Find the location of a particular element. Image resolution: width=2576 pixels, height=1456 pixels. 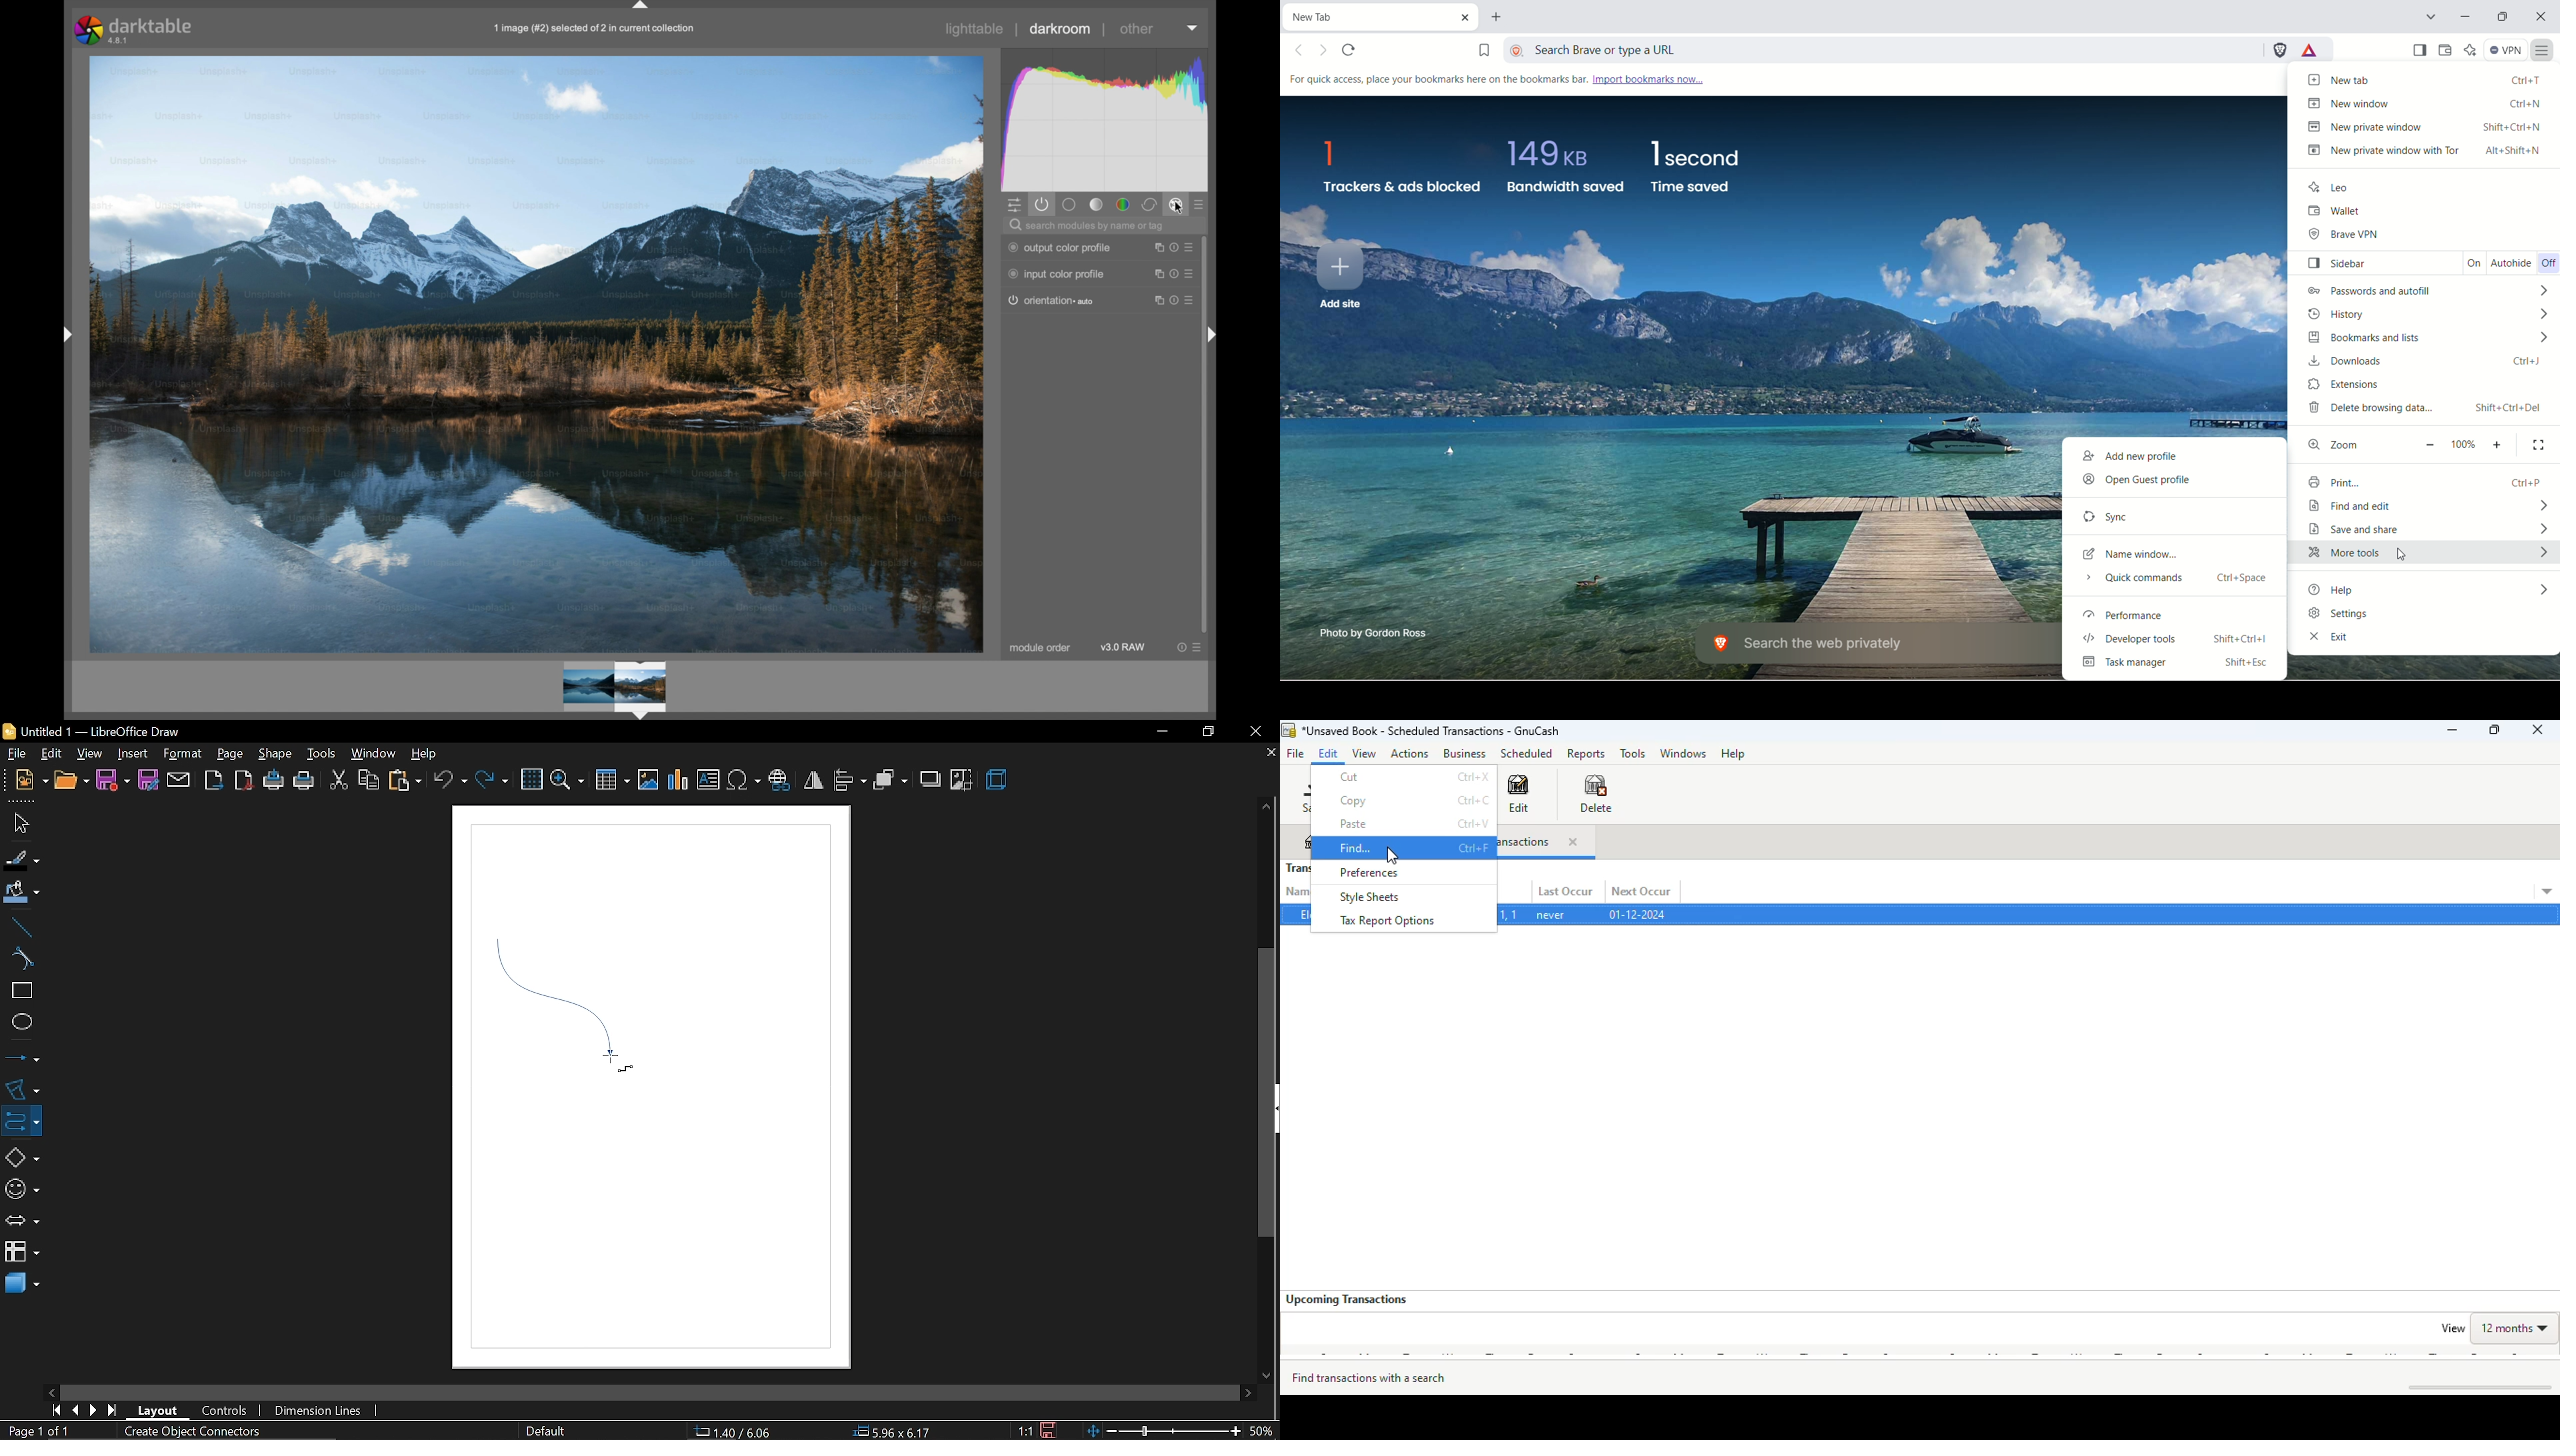

Insert chart is located at coordinates (679, 780).